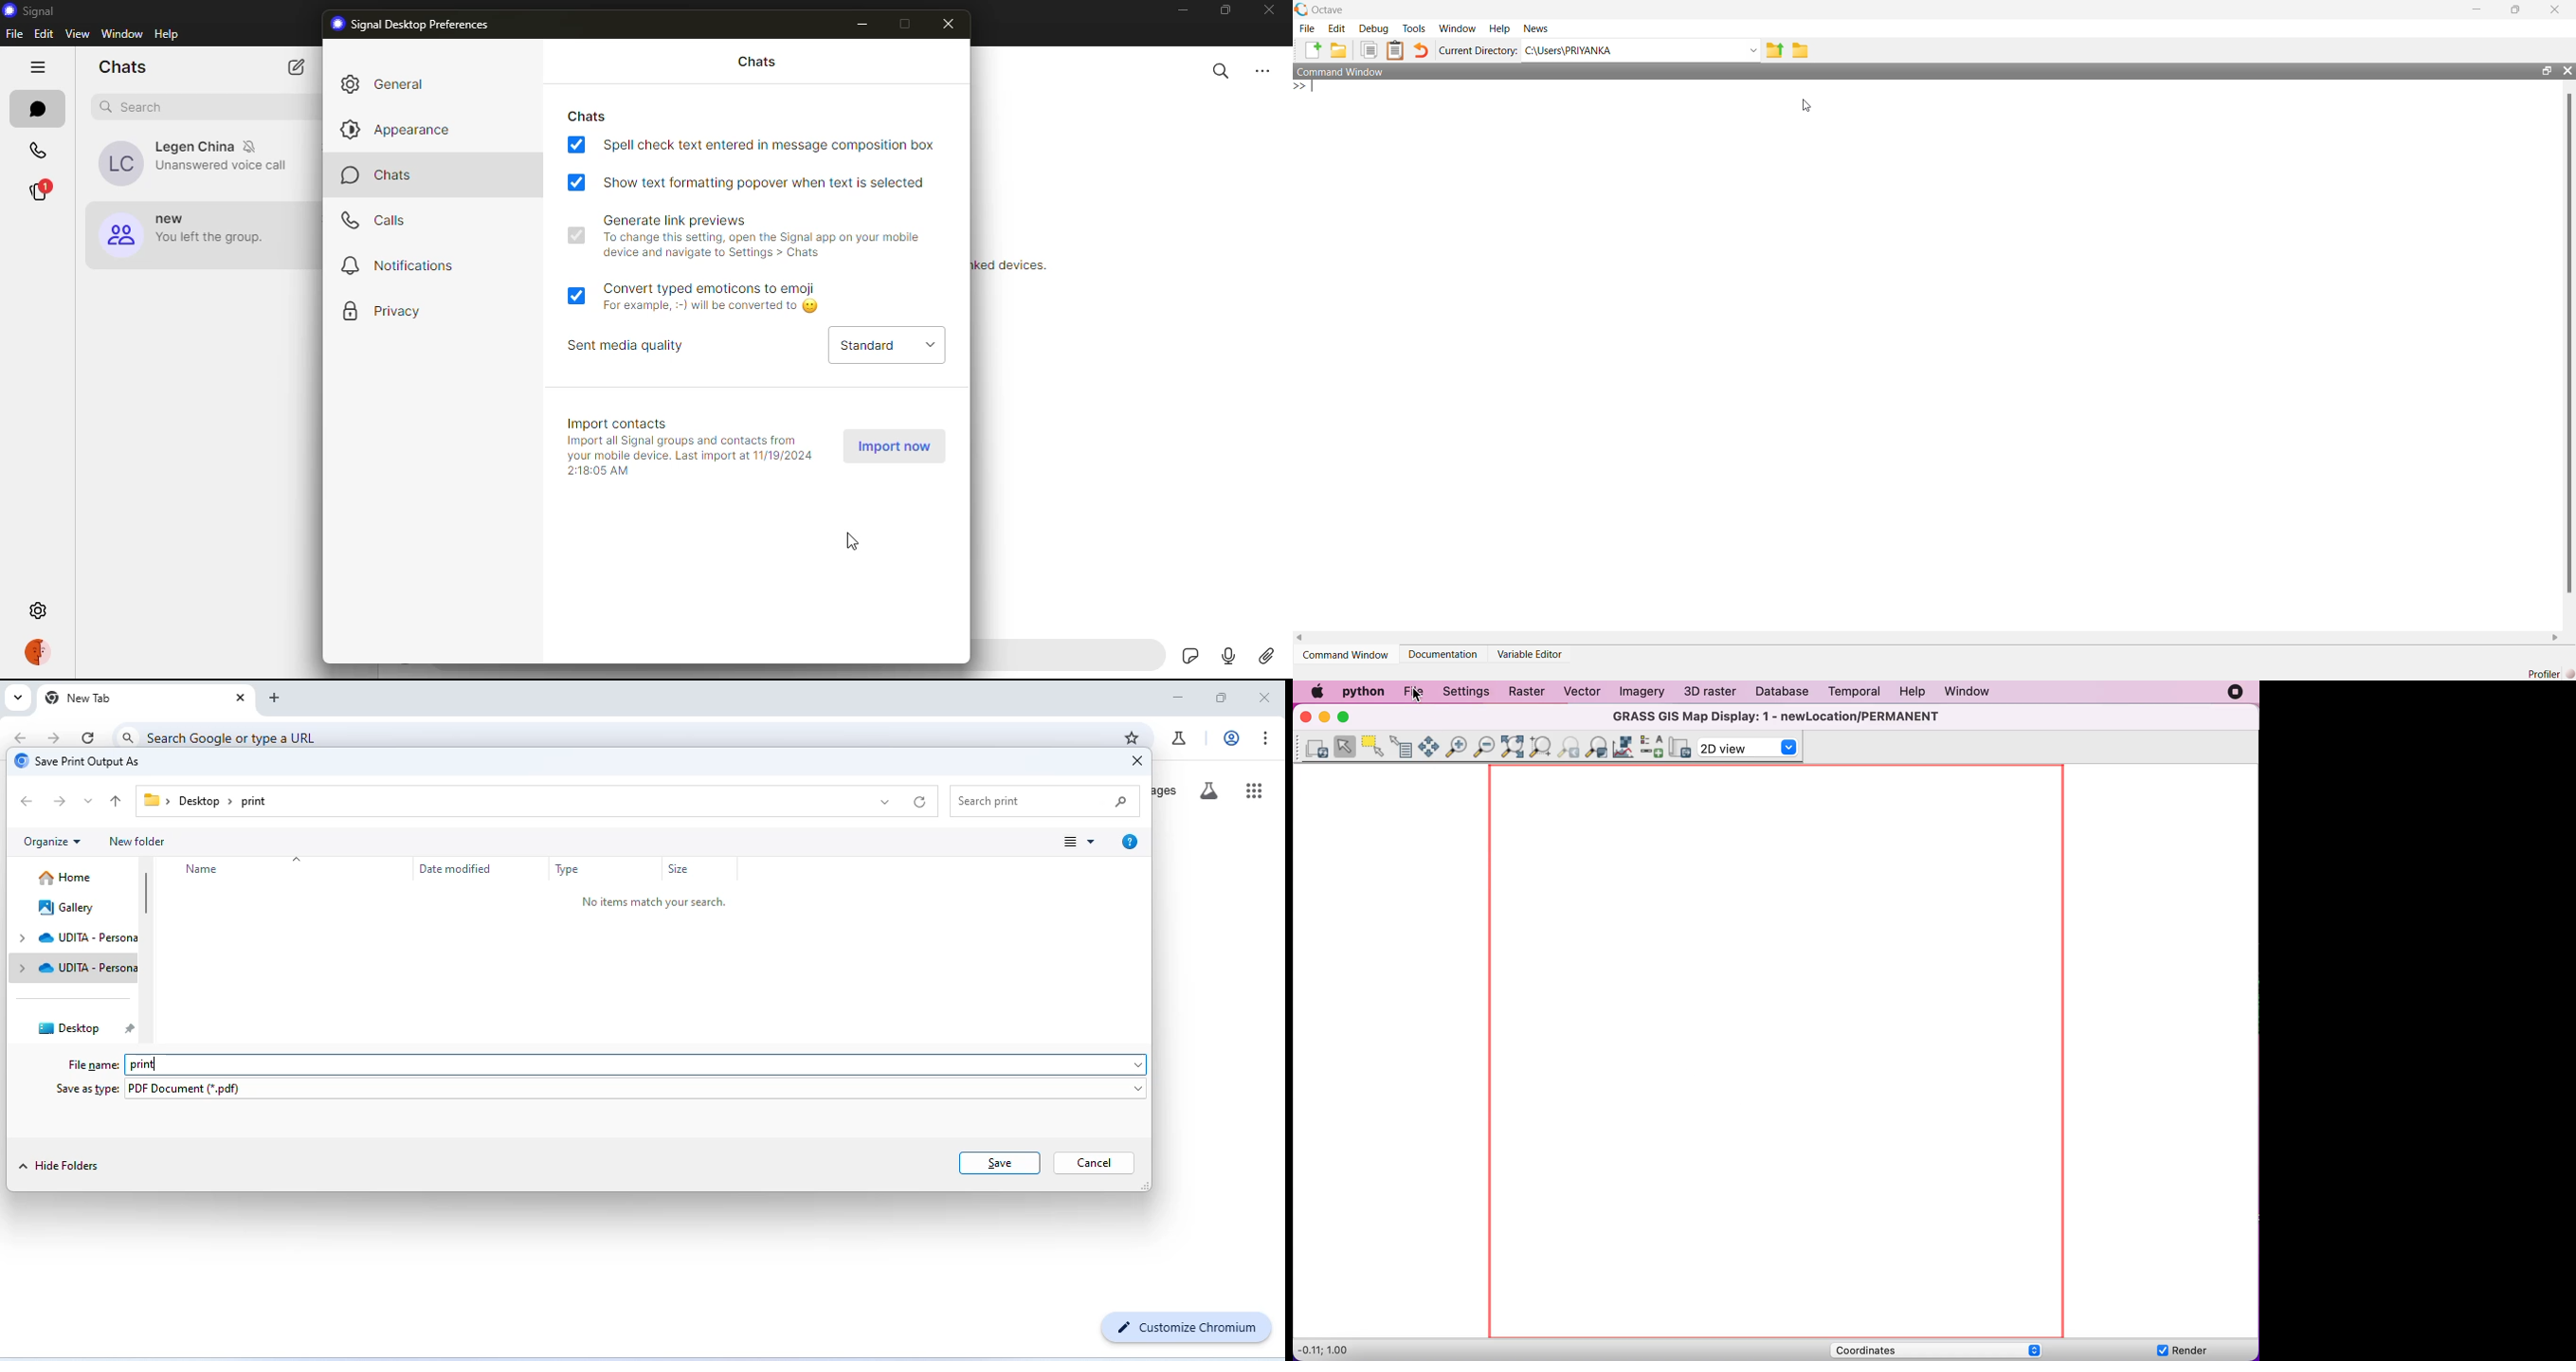 This screenshot has height=1372, width=2576. What do you see at coordinates (415, 25) in the screenshot?
I see `signal preferences` at bounding box center [415, 25].